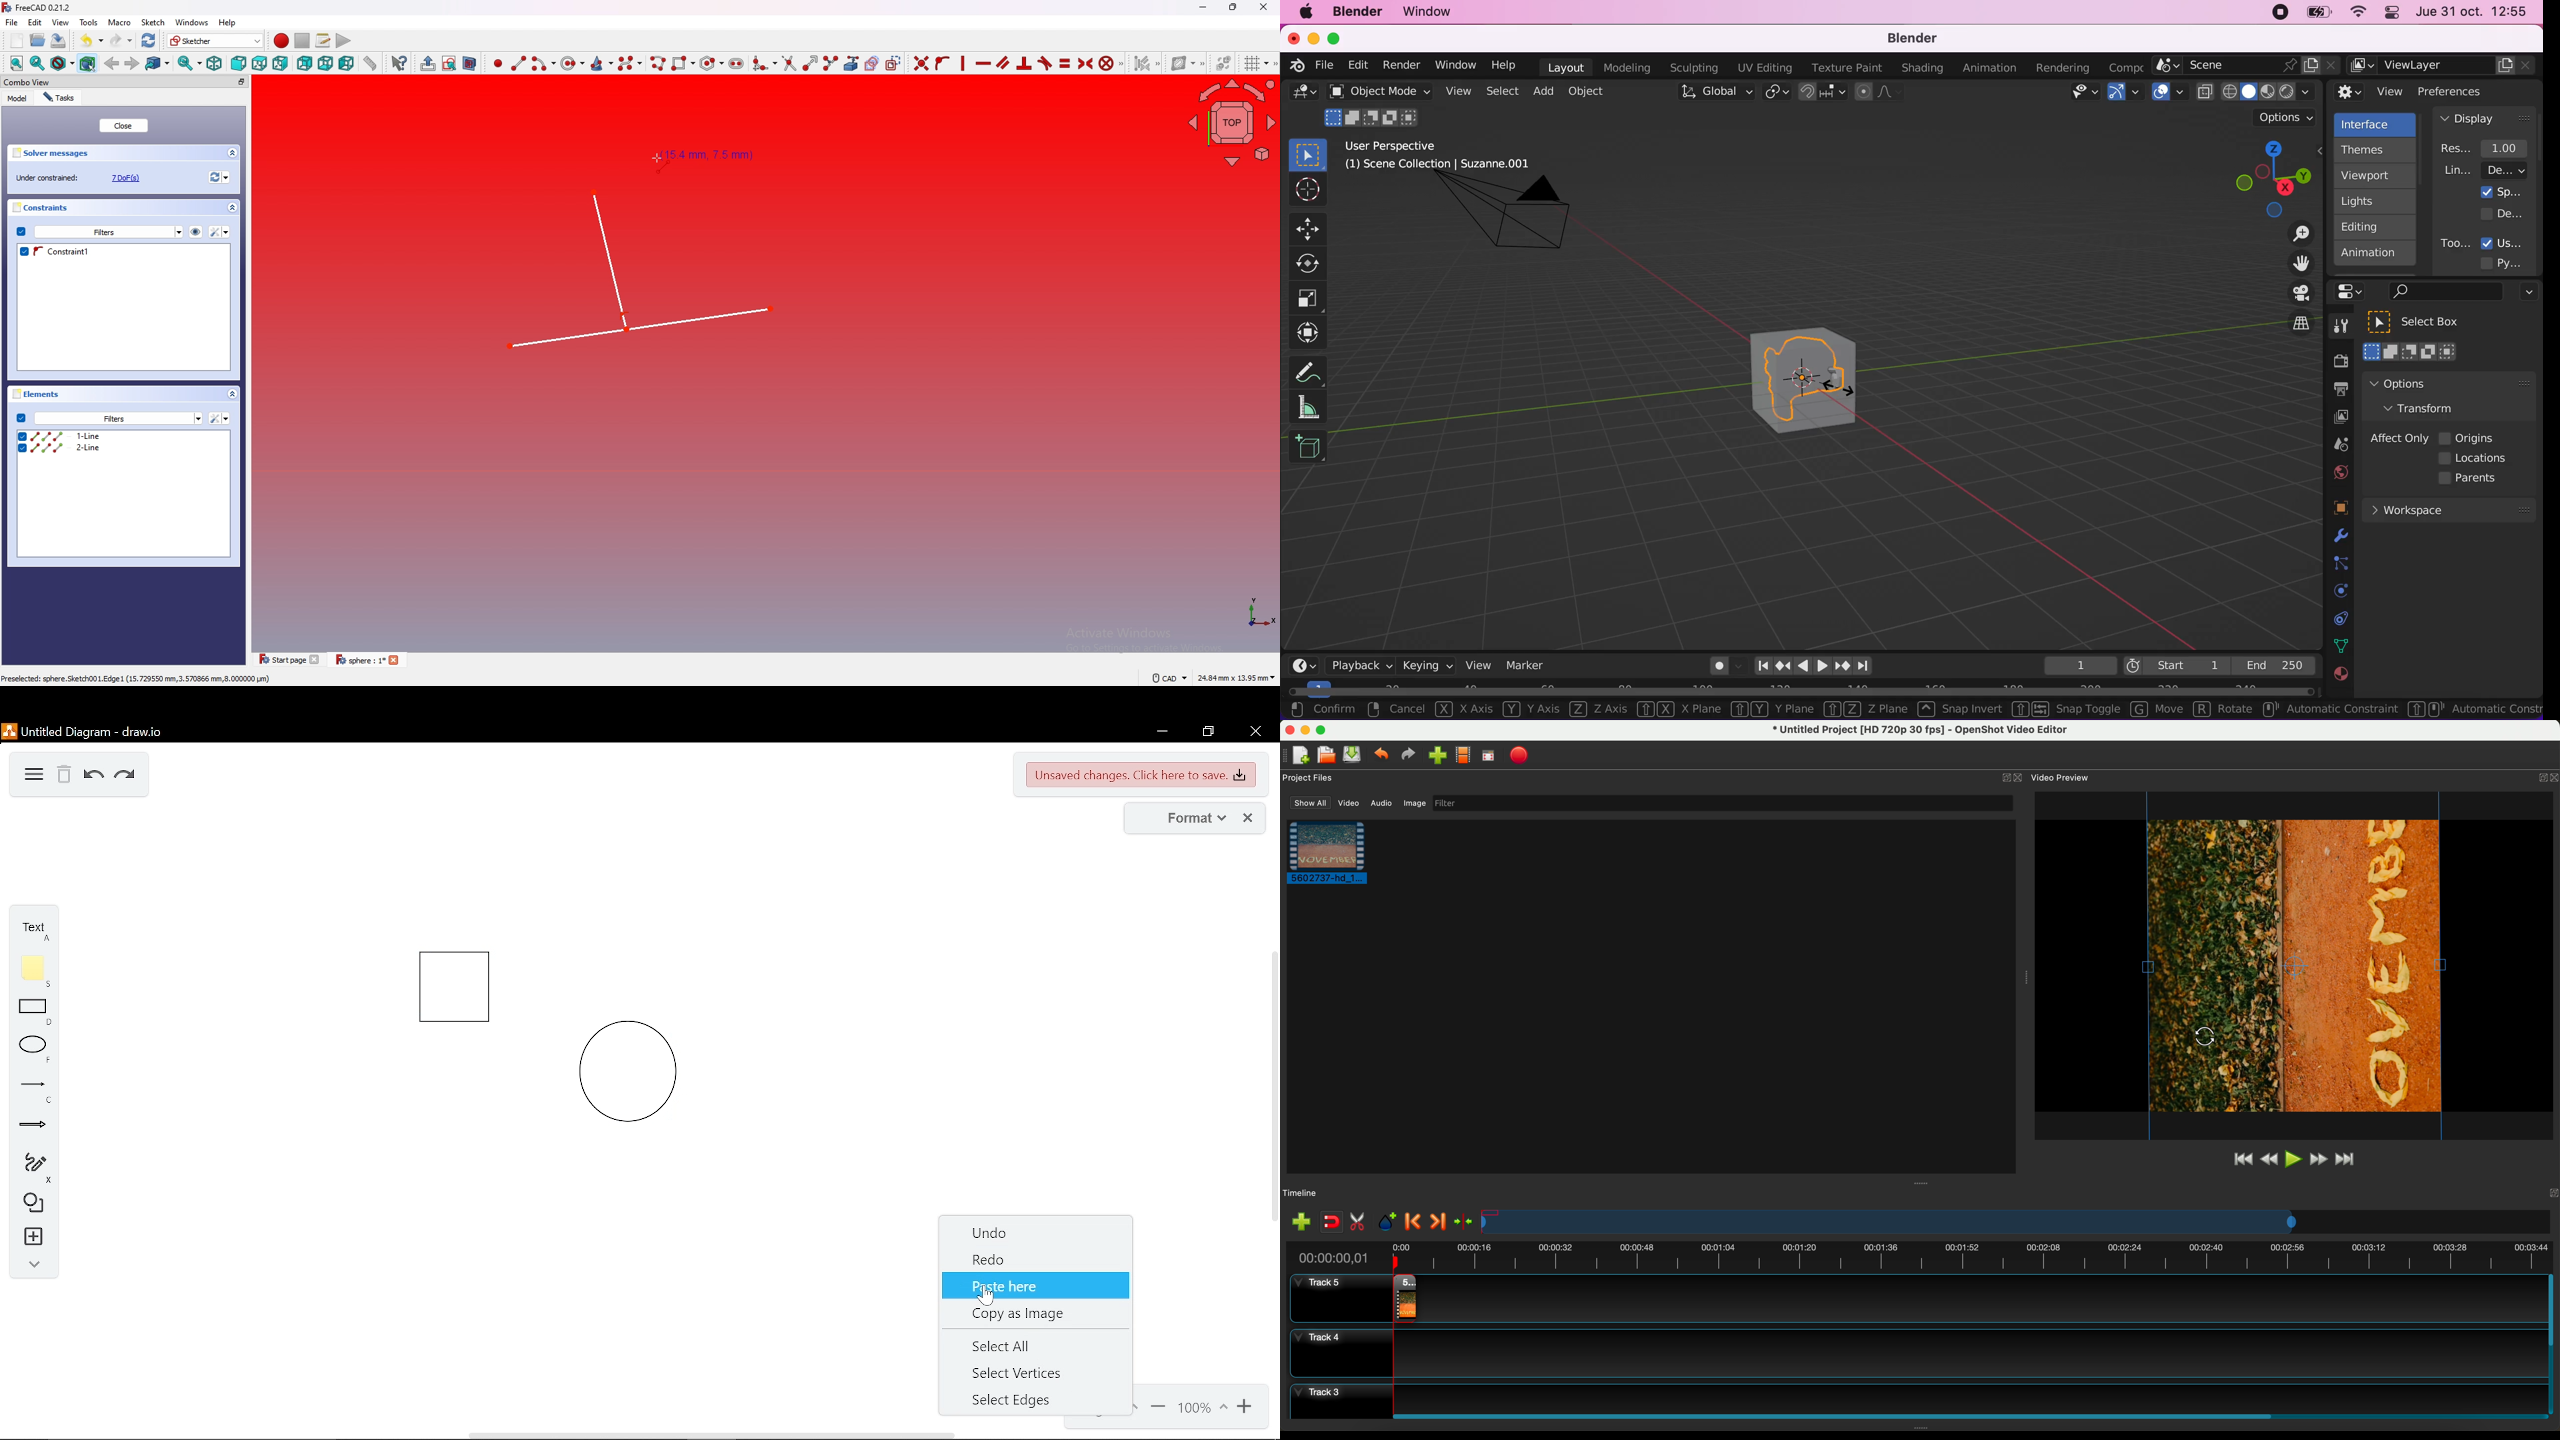 The width and height of the screenshot is (2576, 1456). Describe the element at coordinates (1824, 92) in the screenshot. I see `snap` at that location.